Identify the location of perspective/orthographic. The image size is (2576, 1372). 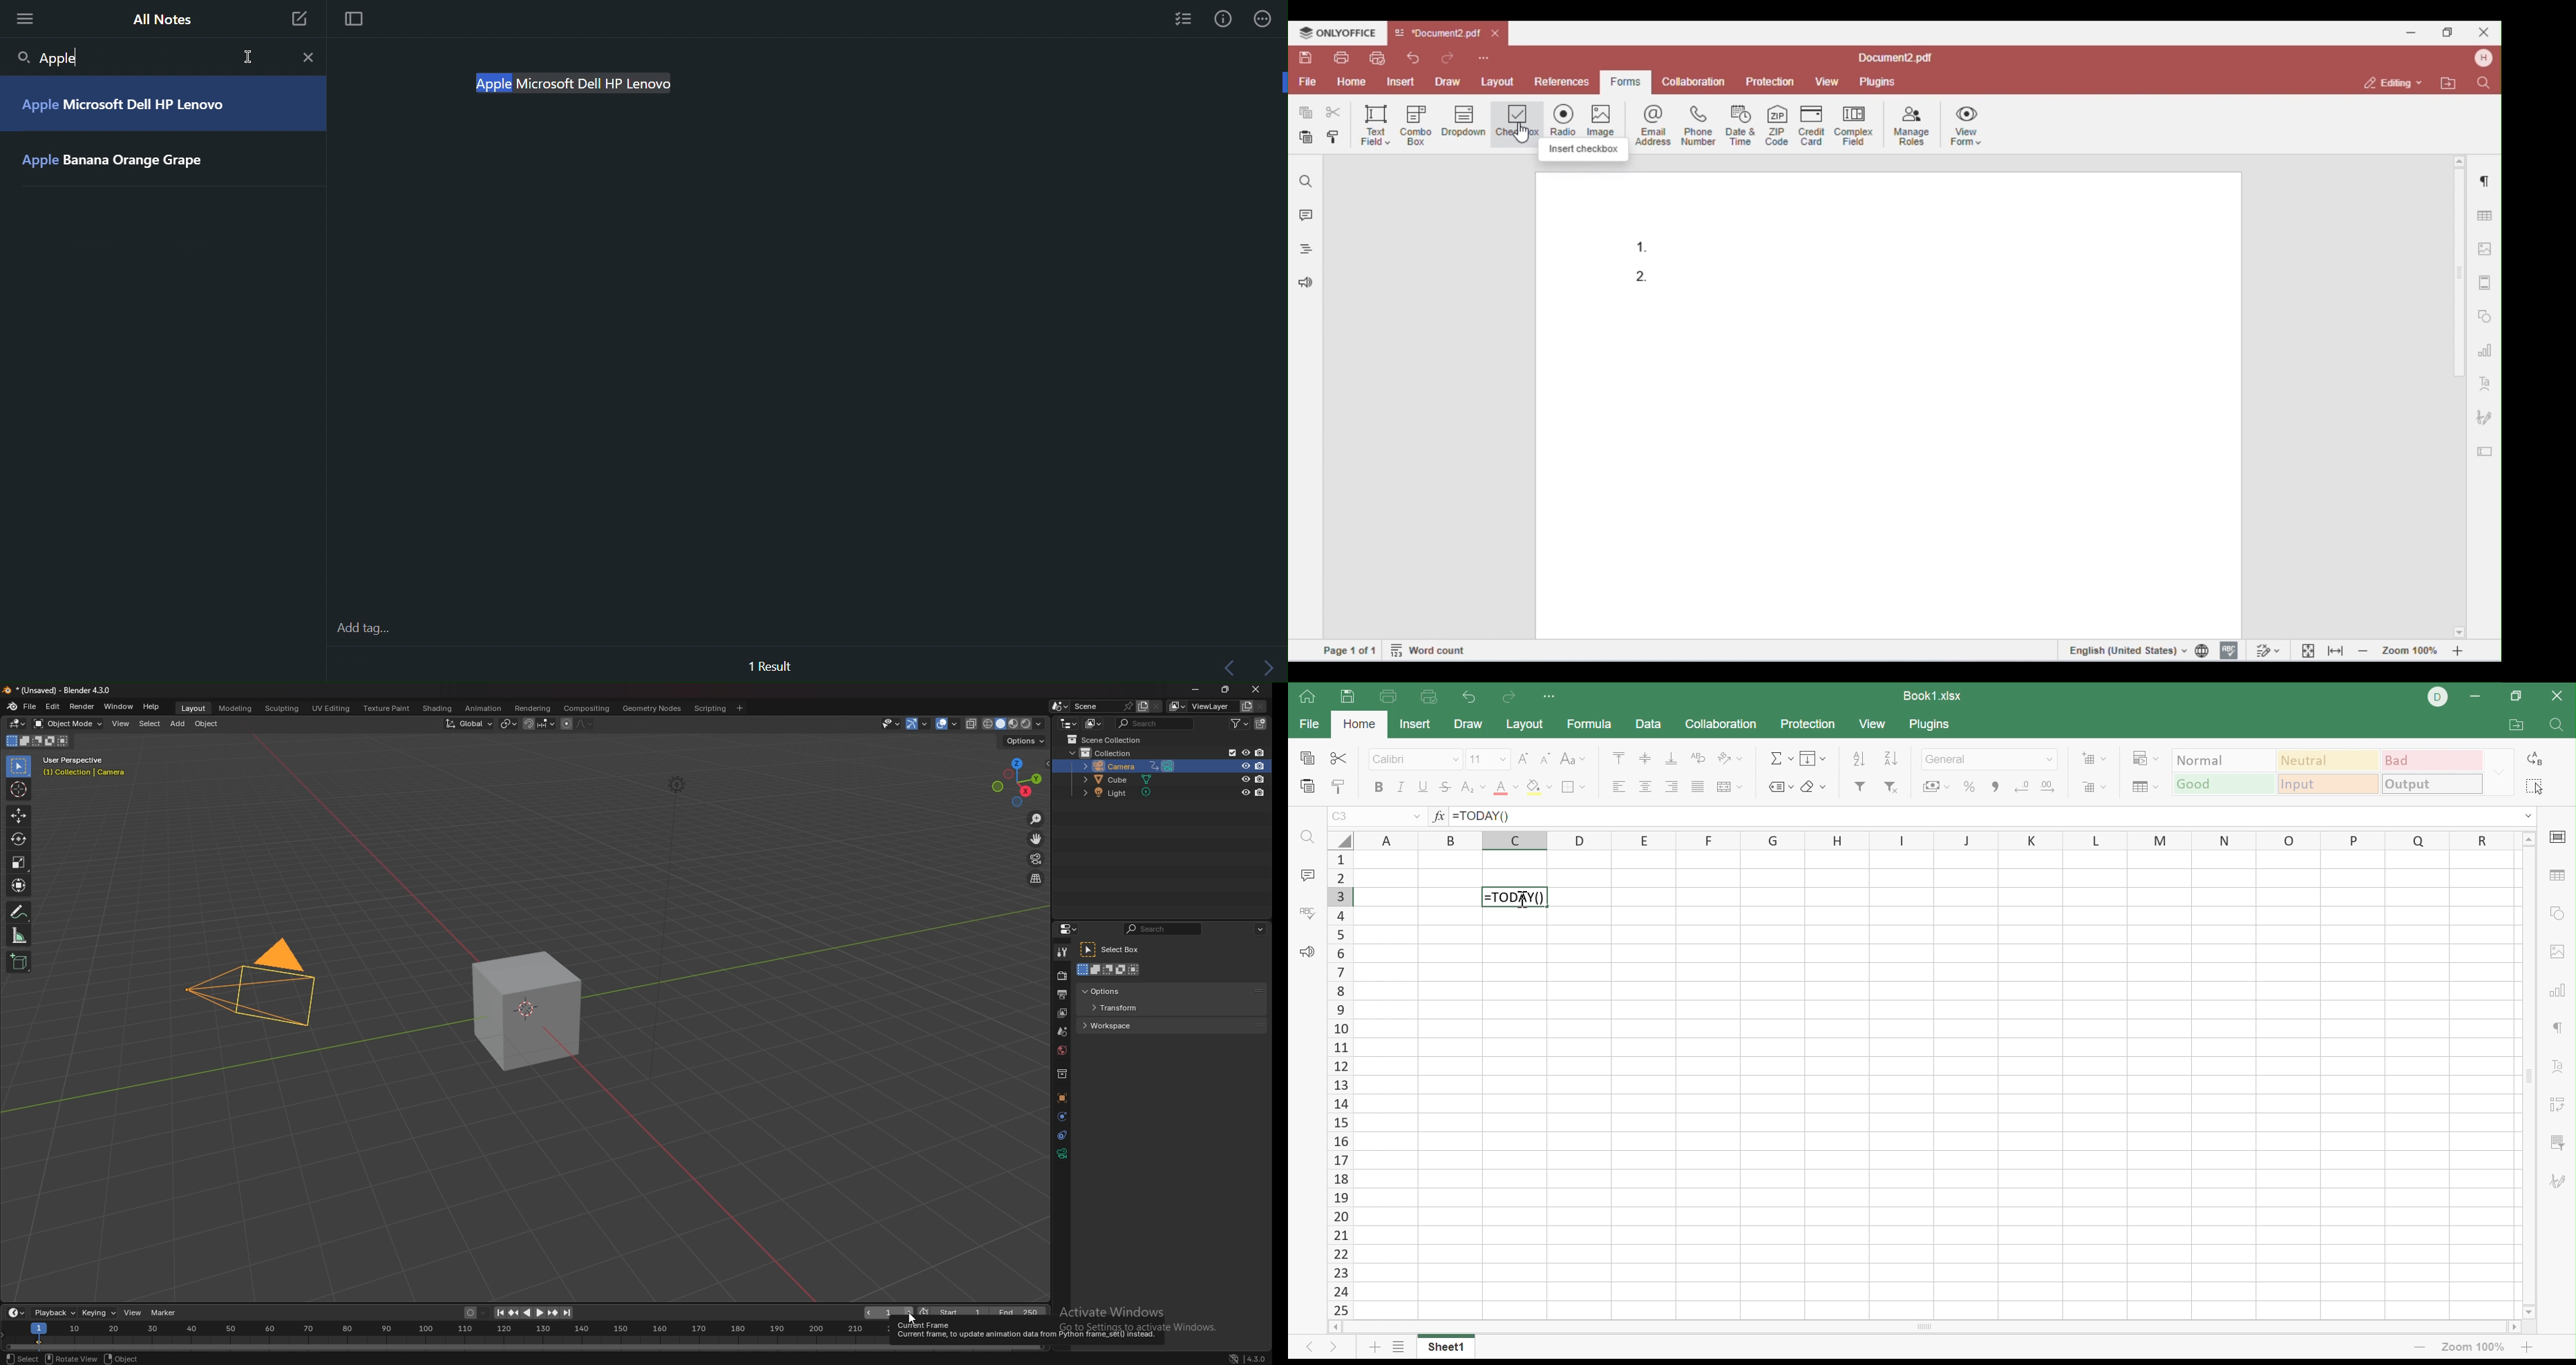
(1037, 879).